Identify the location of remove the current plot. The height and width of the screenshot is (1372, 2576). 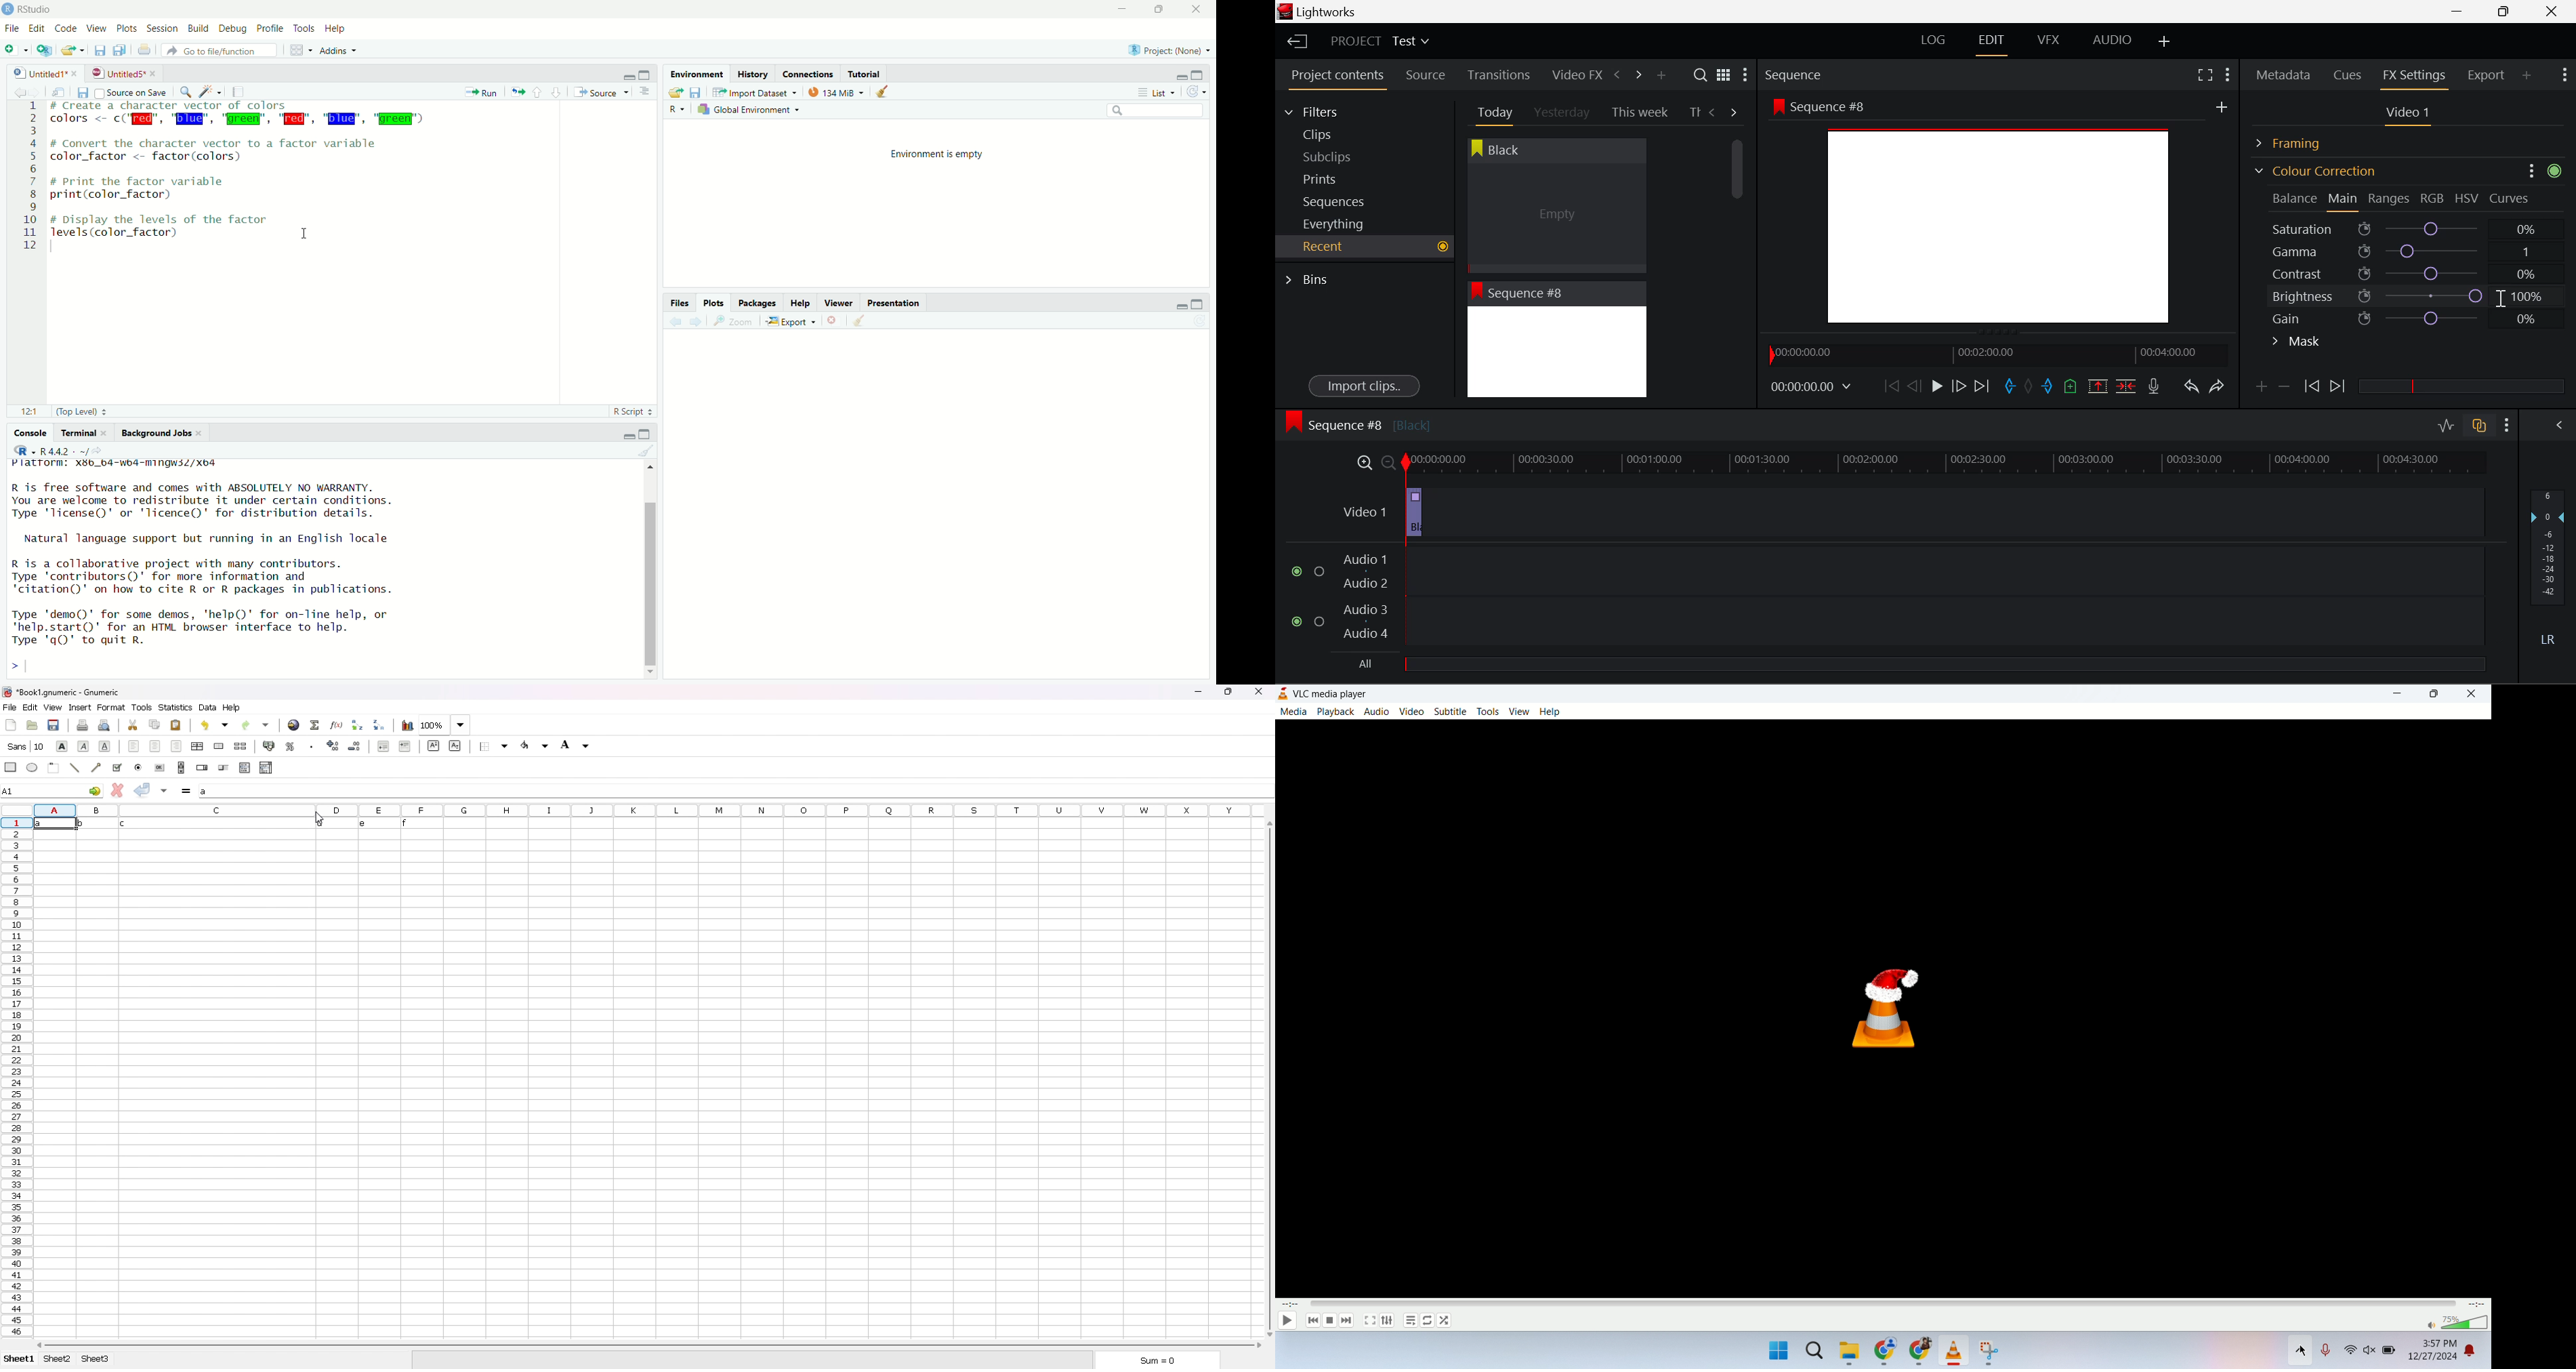
(831, 319).